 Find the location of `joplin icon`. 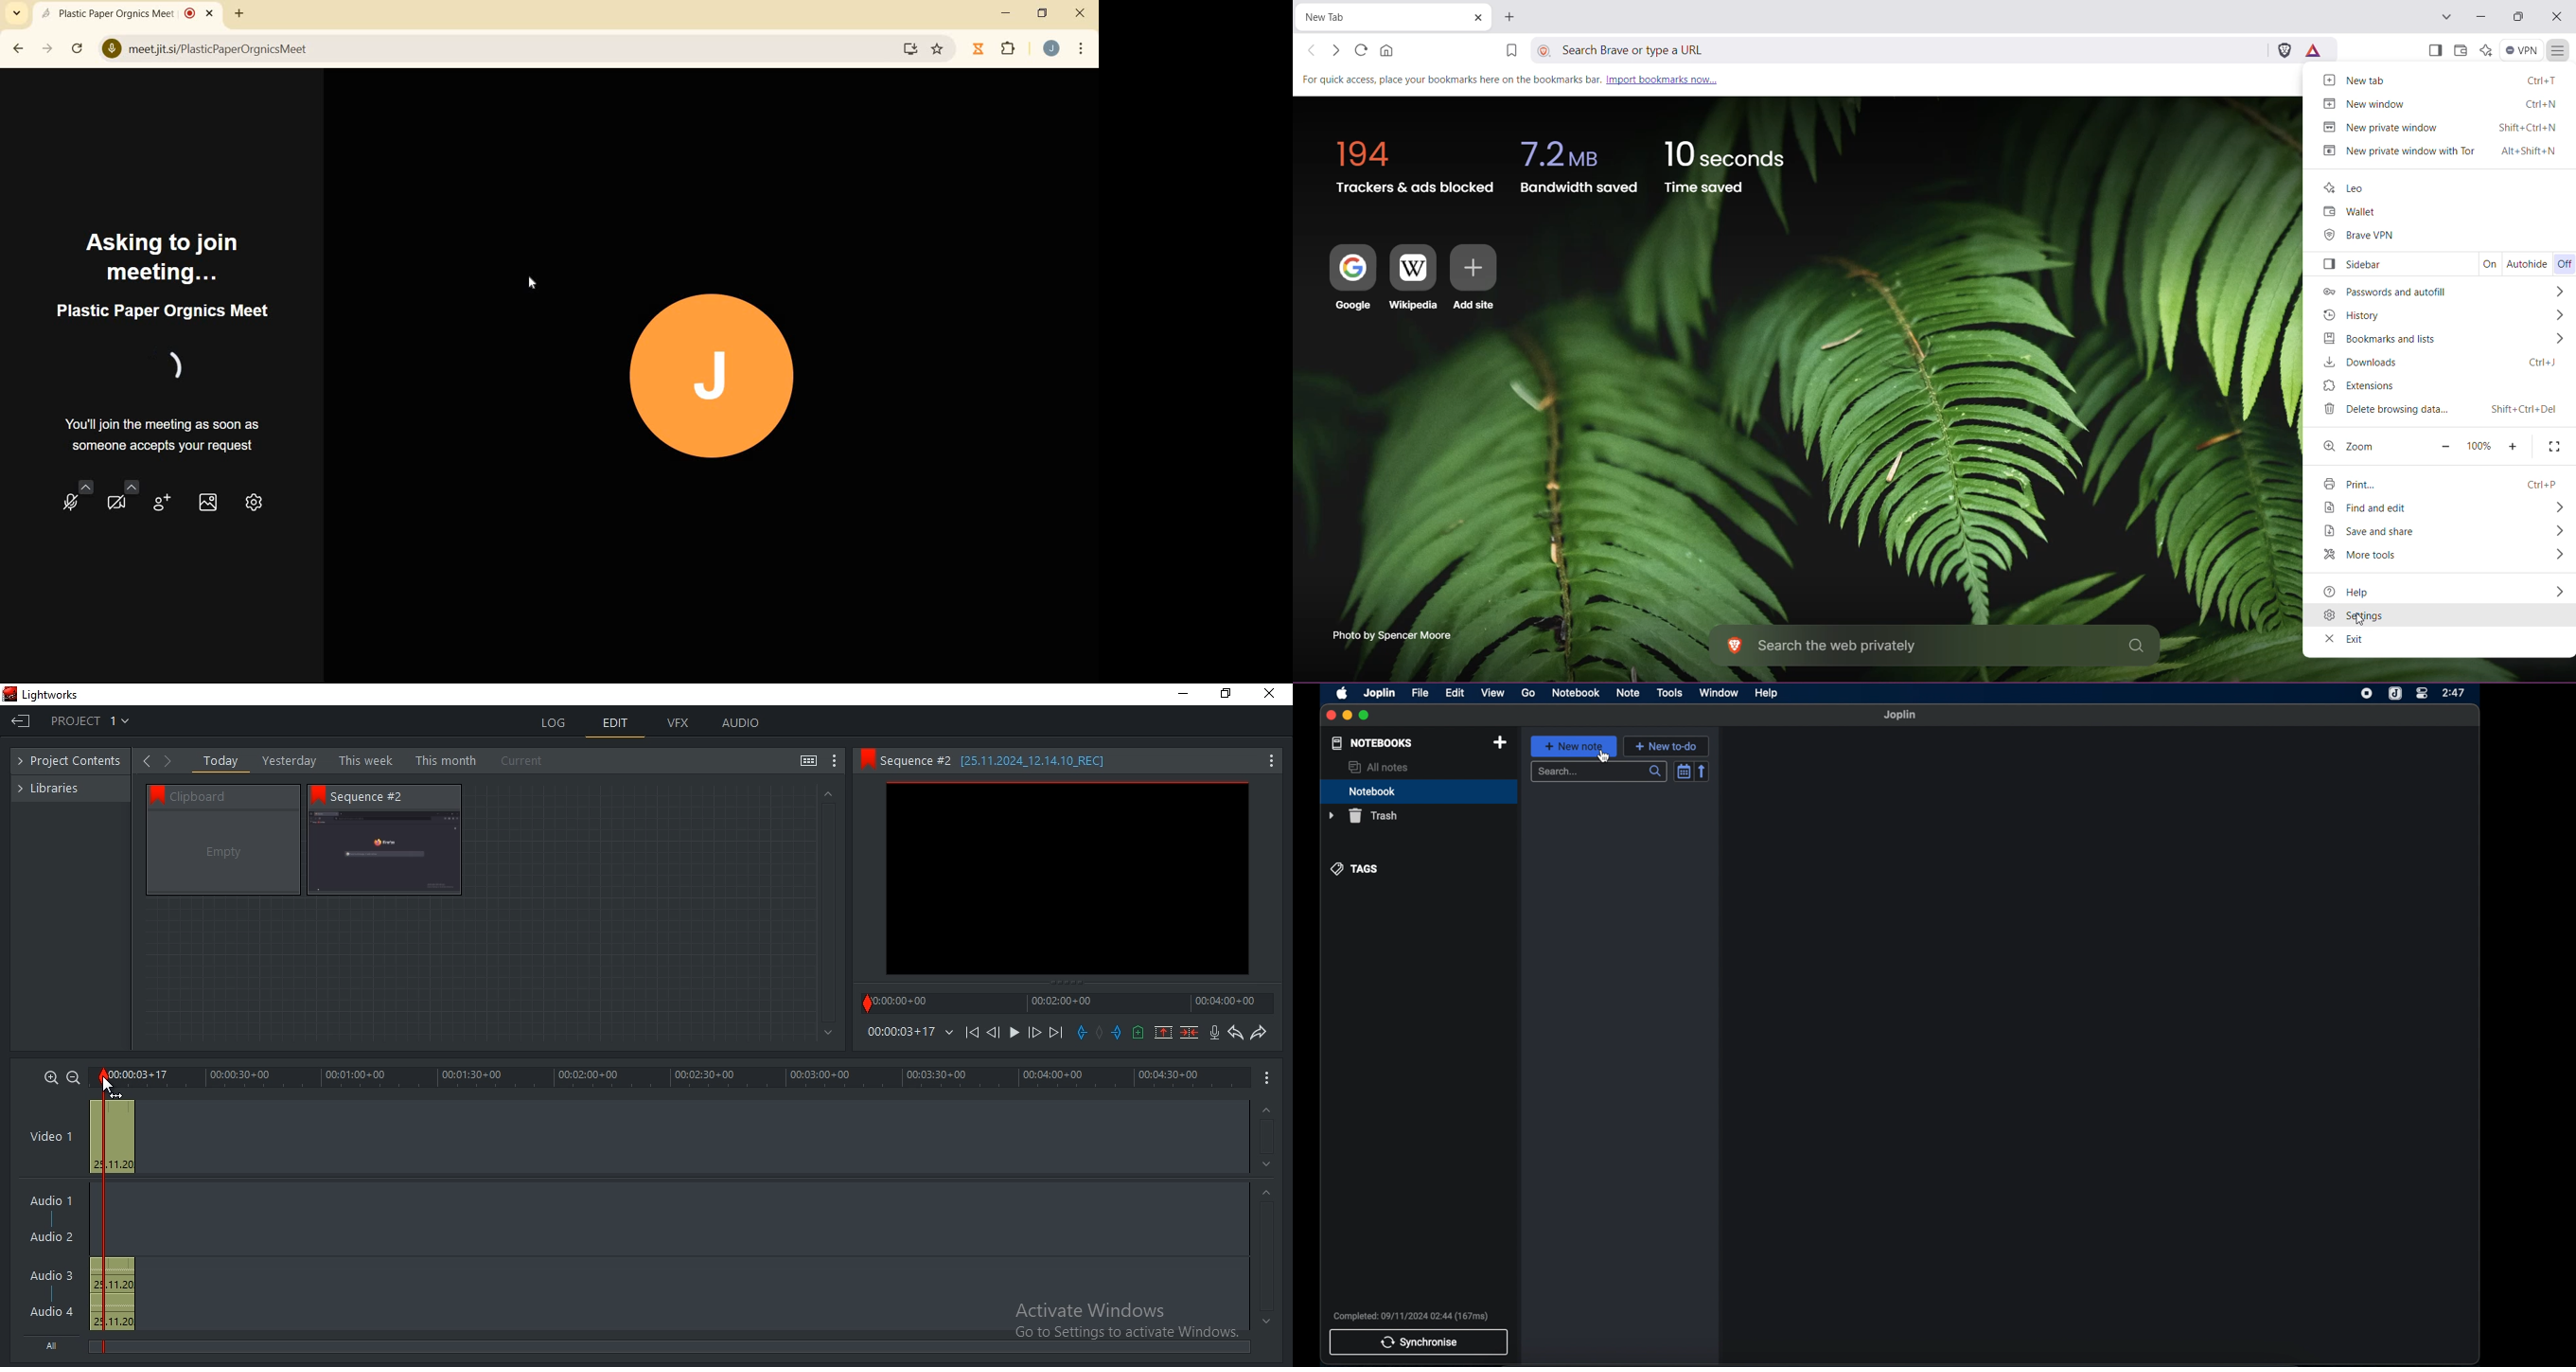

joplin icon is located at coordinates (2395, 694).